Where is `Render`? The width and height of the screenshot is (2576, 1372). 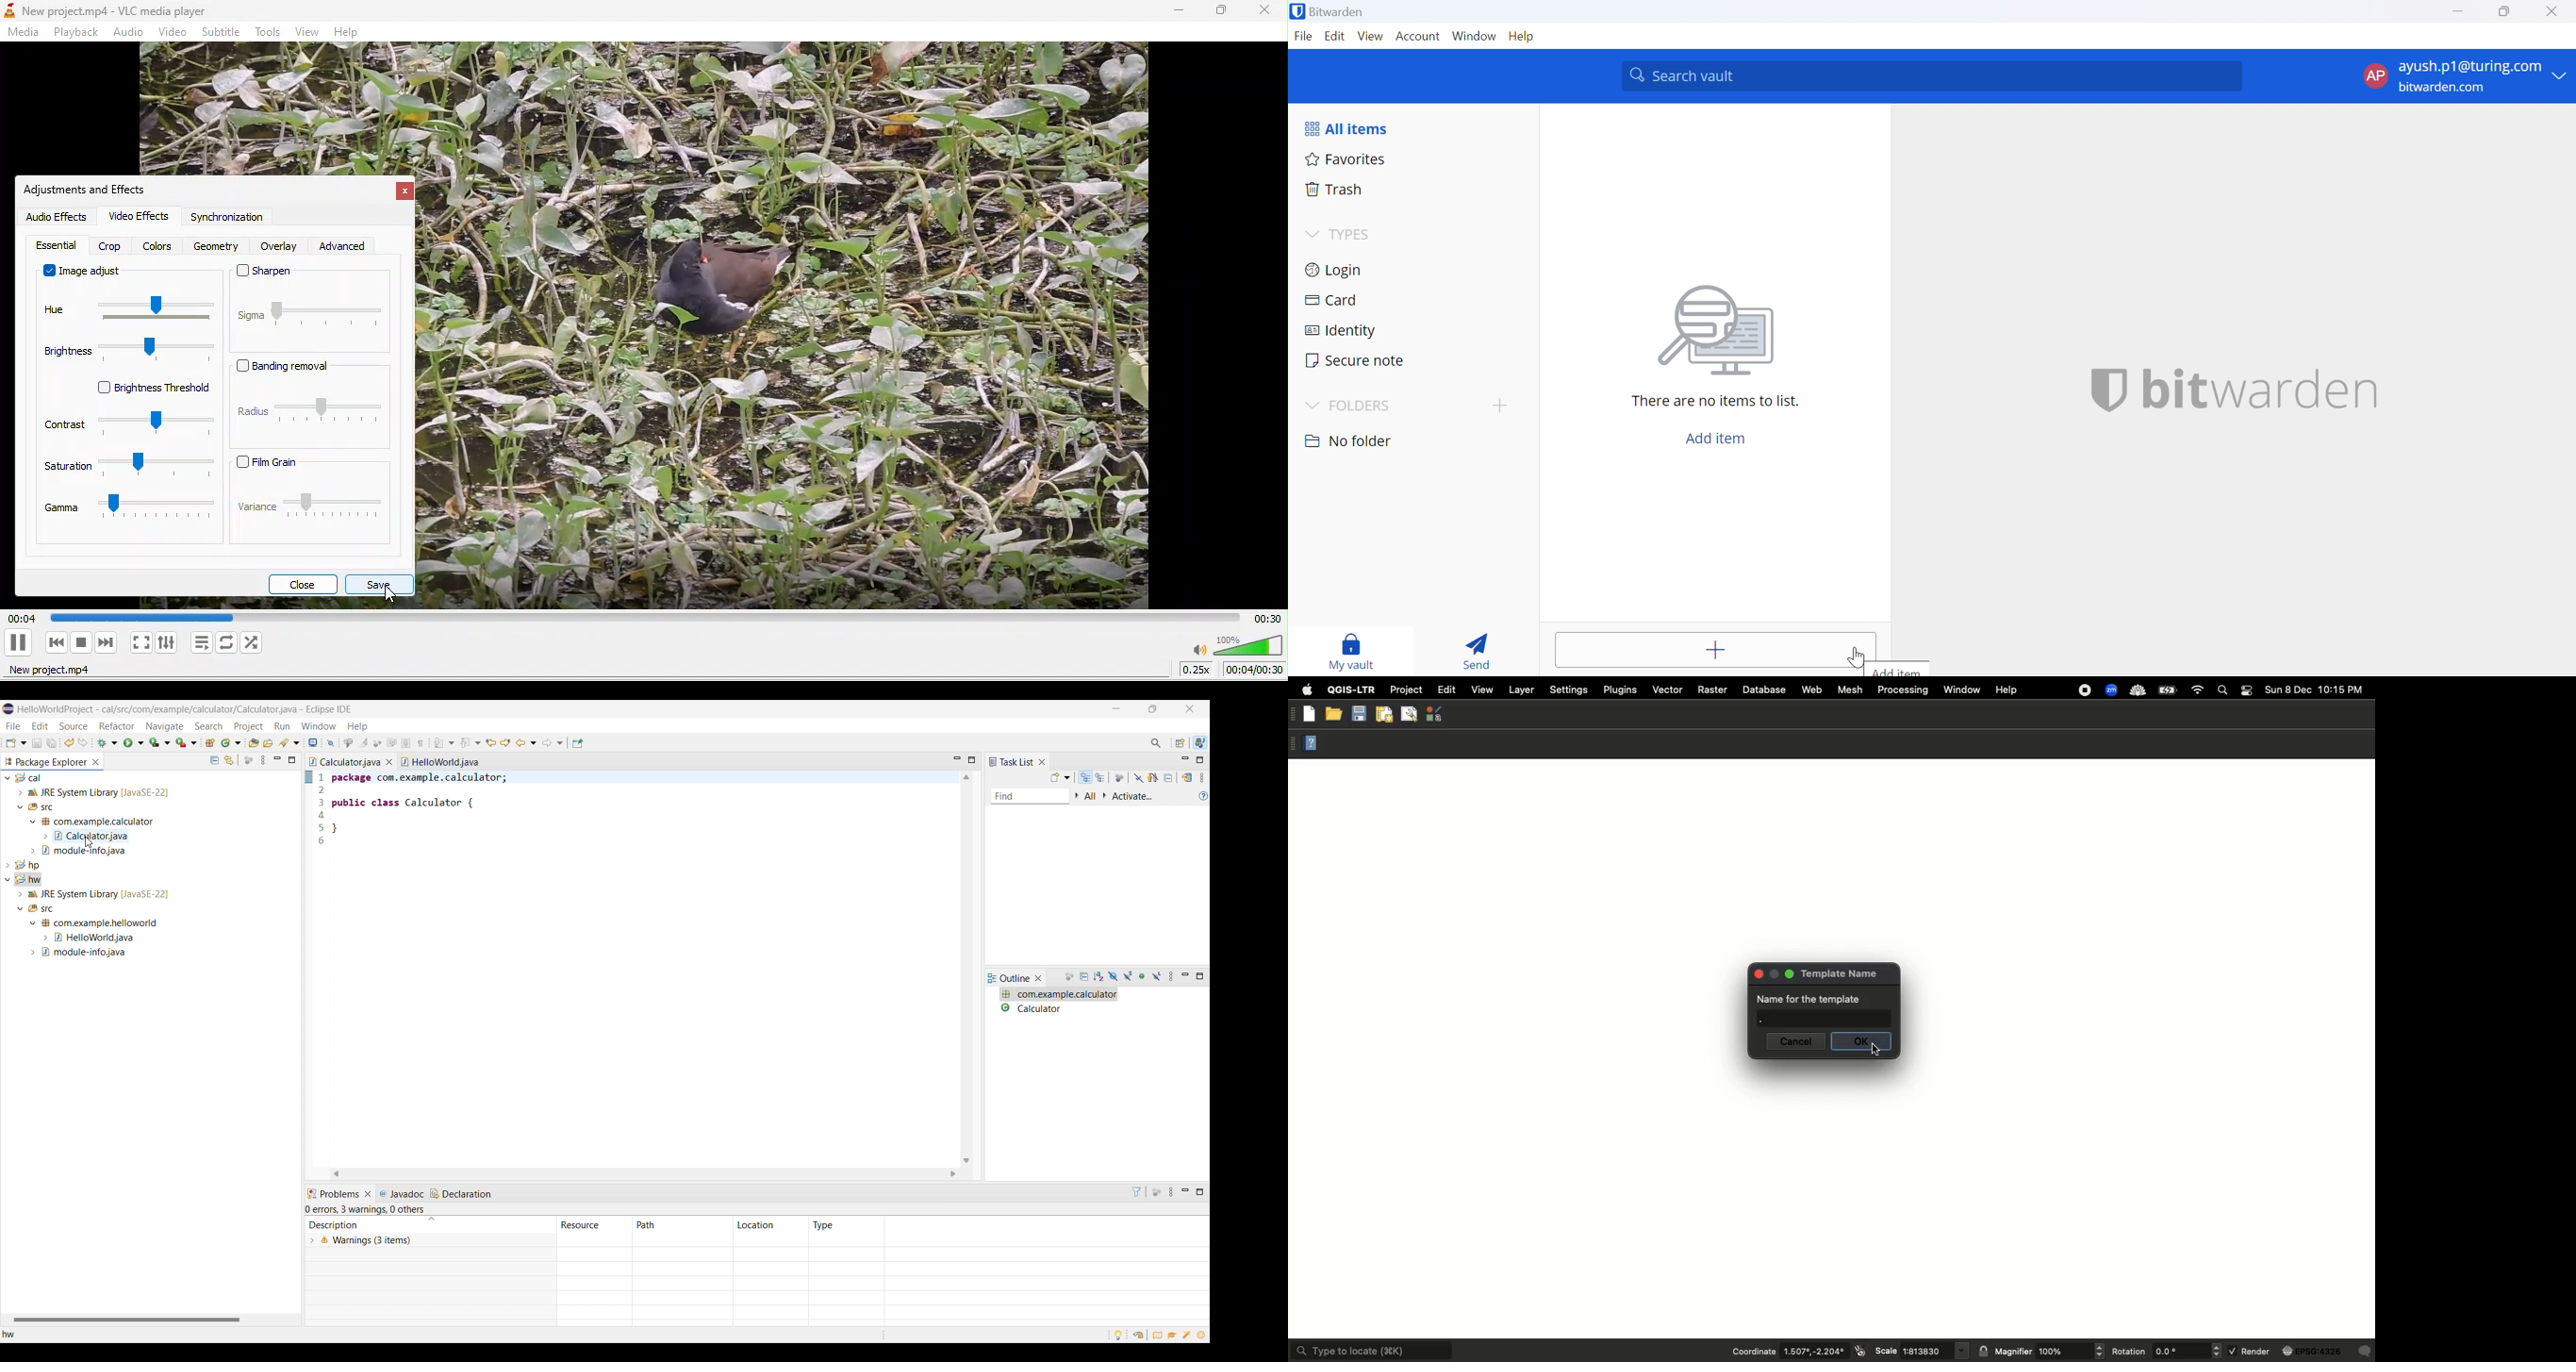 Render is located at coordinates (2250, 1351).